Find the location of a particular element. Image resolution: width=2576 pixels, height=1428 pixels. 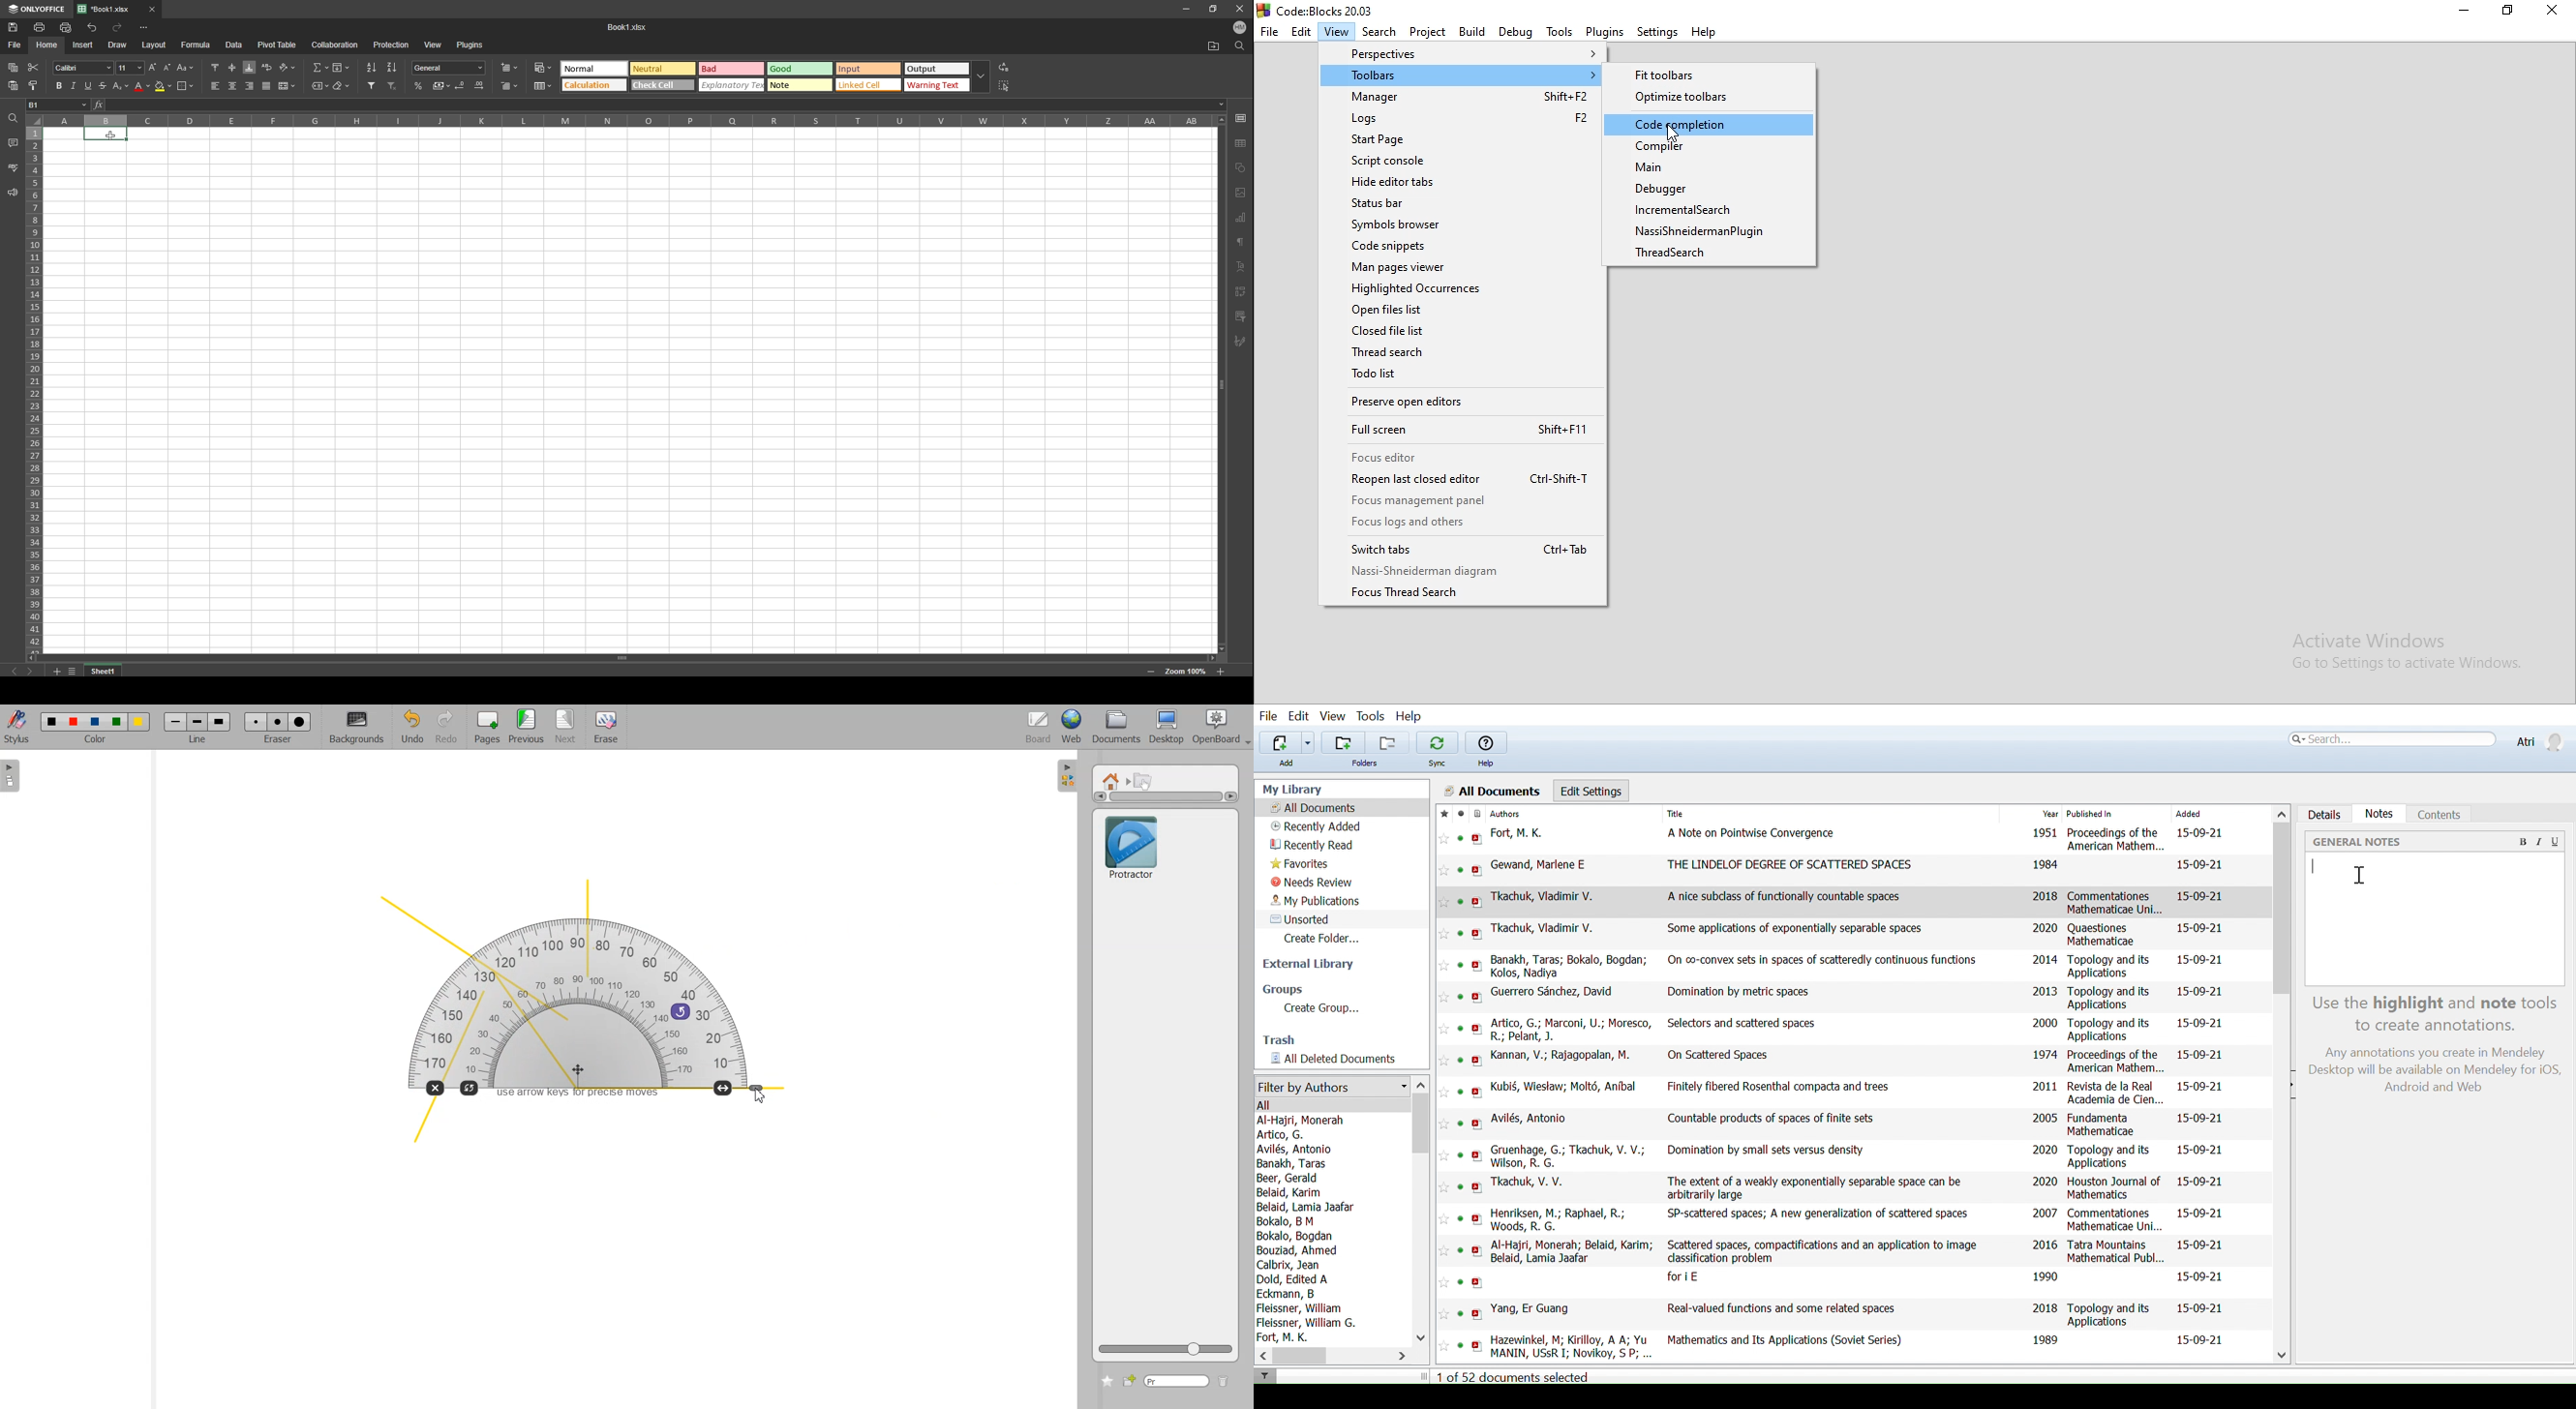

Artico, G.; Marconi, U.; Moresco, R.; Pelant, J. is located at coordinates (1571, 1029).